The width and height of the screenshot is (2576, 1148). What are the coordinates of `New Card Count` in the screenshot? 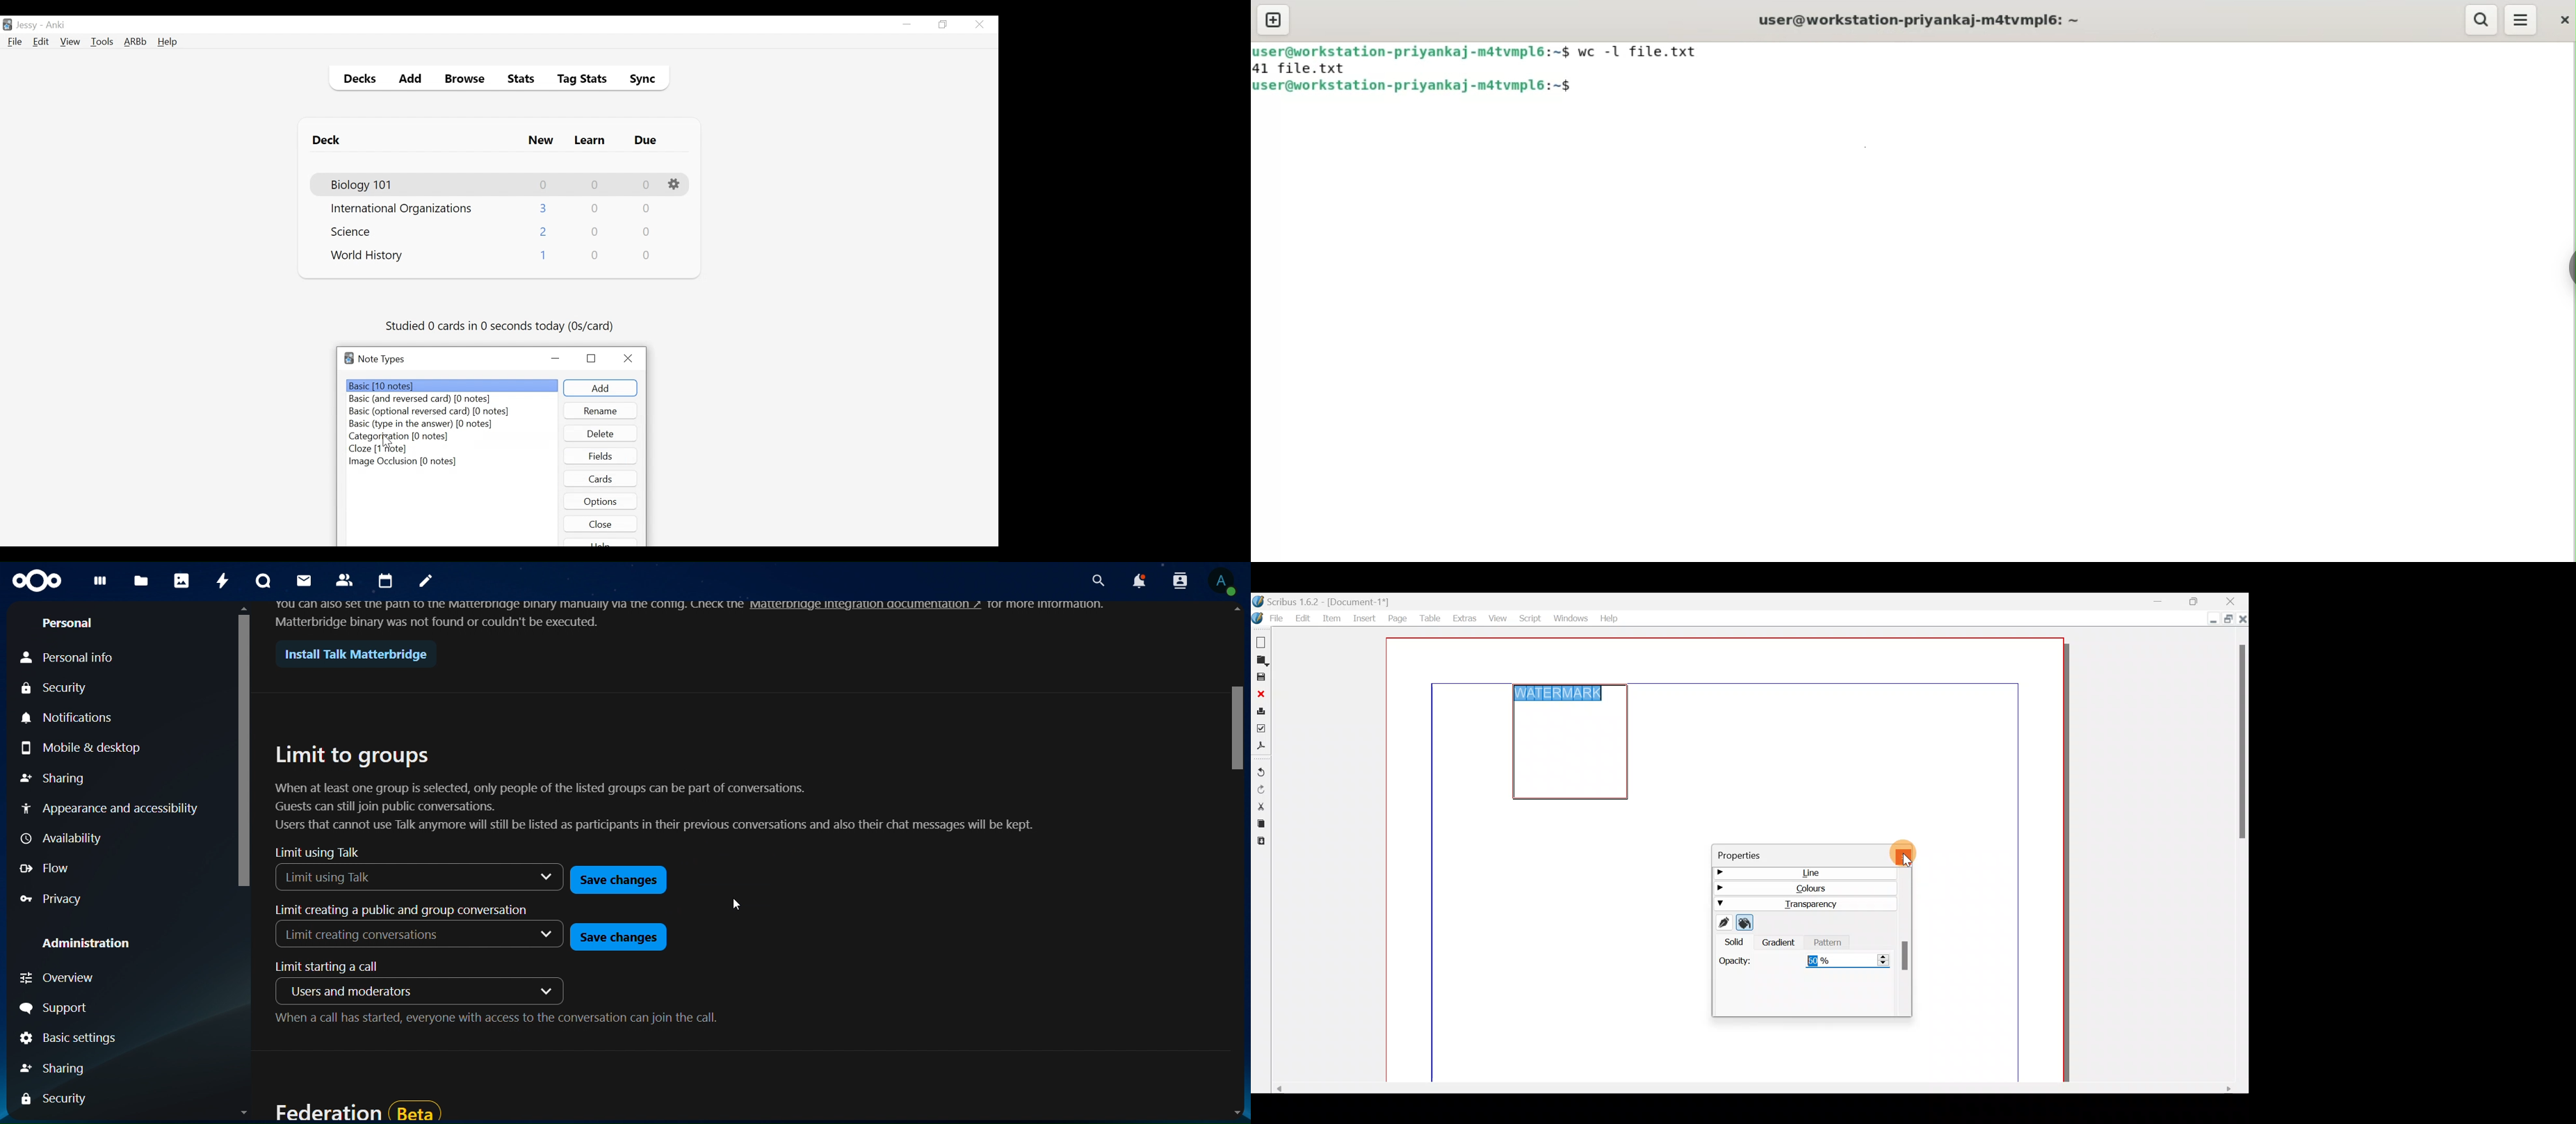 It's located at (544, 185).